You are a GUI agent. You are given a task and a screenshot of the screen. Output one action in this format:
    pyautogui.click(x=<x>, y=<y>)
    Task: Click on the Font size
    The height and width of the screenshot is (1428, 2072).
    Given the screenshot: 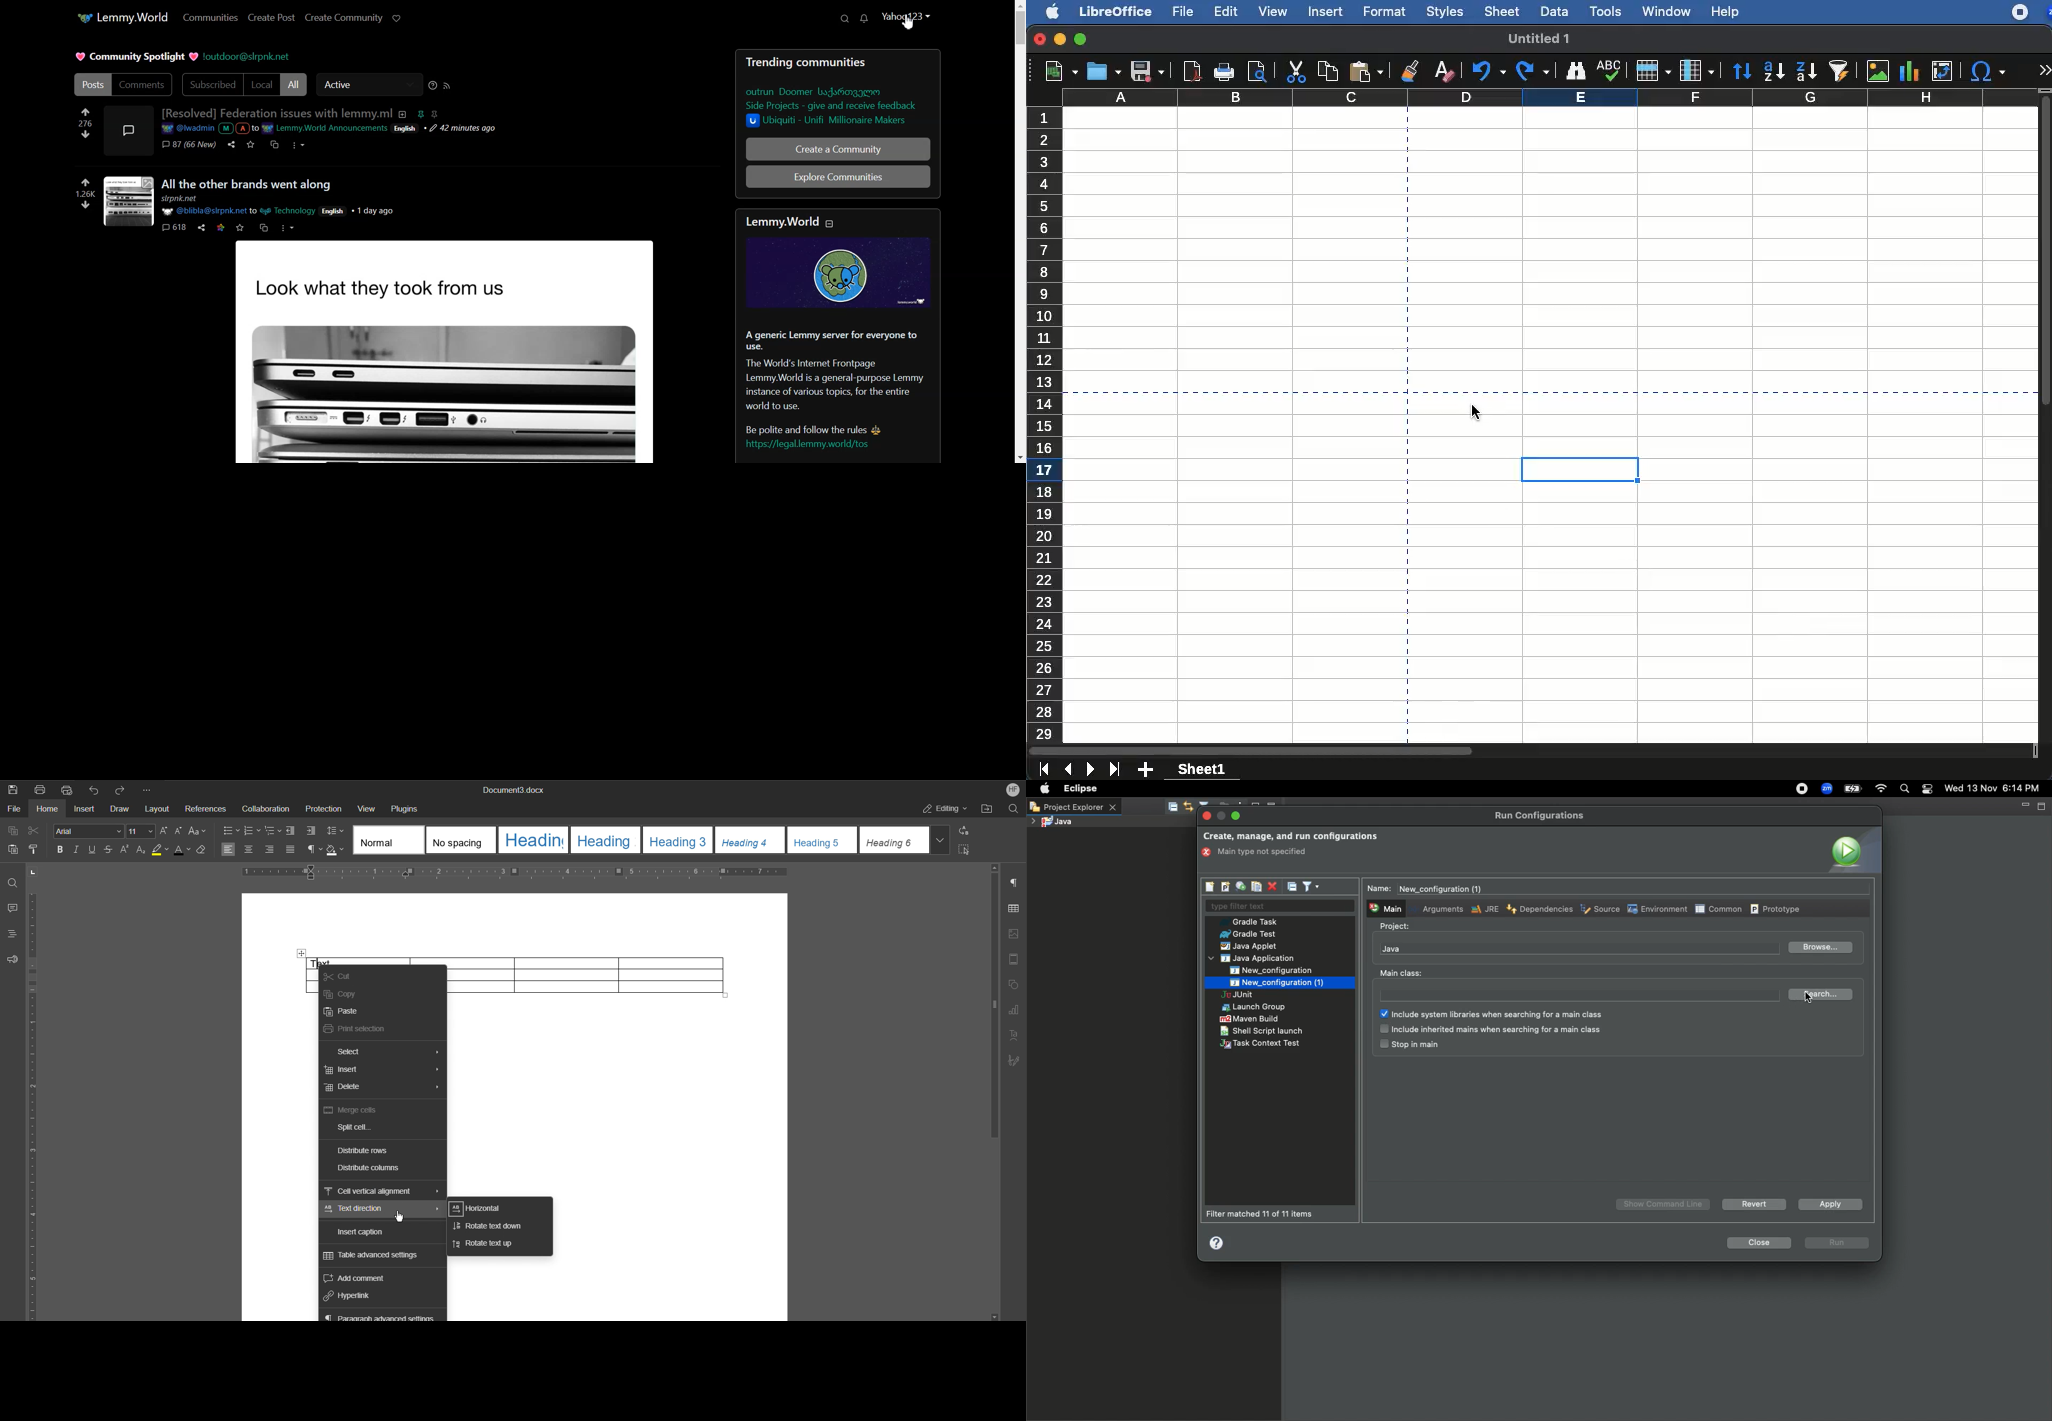 What is the action you would take?
    pyautogui.click(x=142, y=831)
    